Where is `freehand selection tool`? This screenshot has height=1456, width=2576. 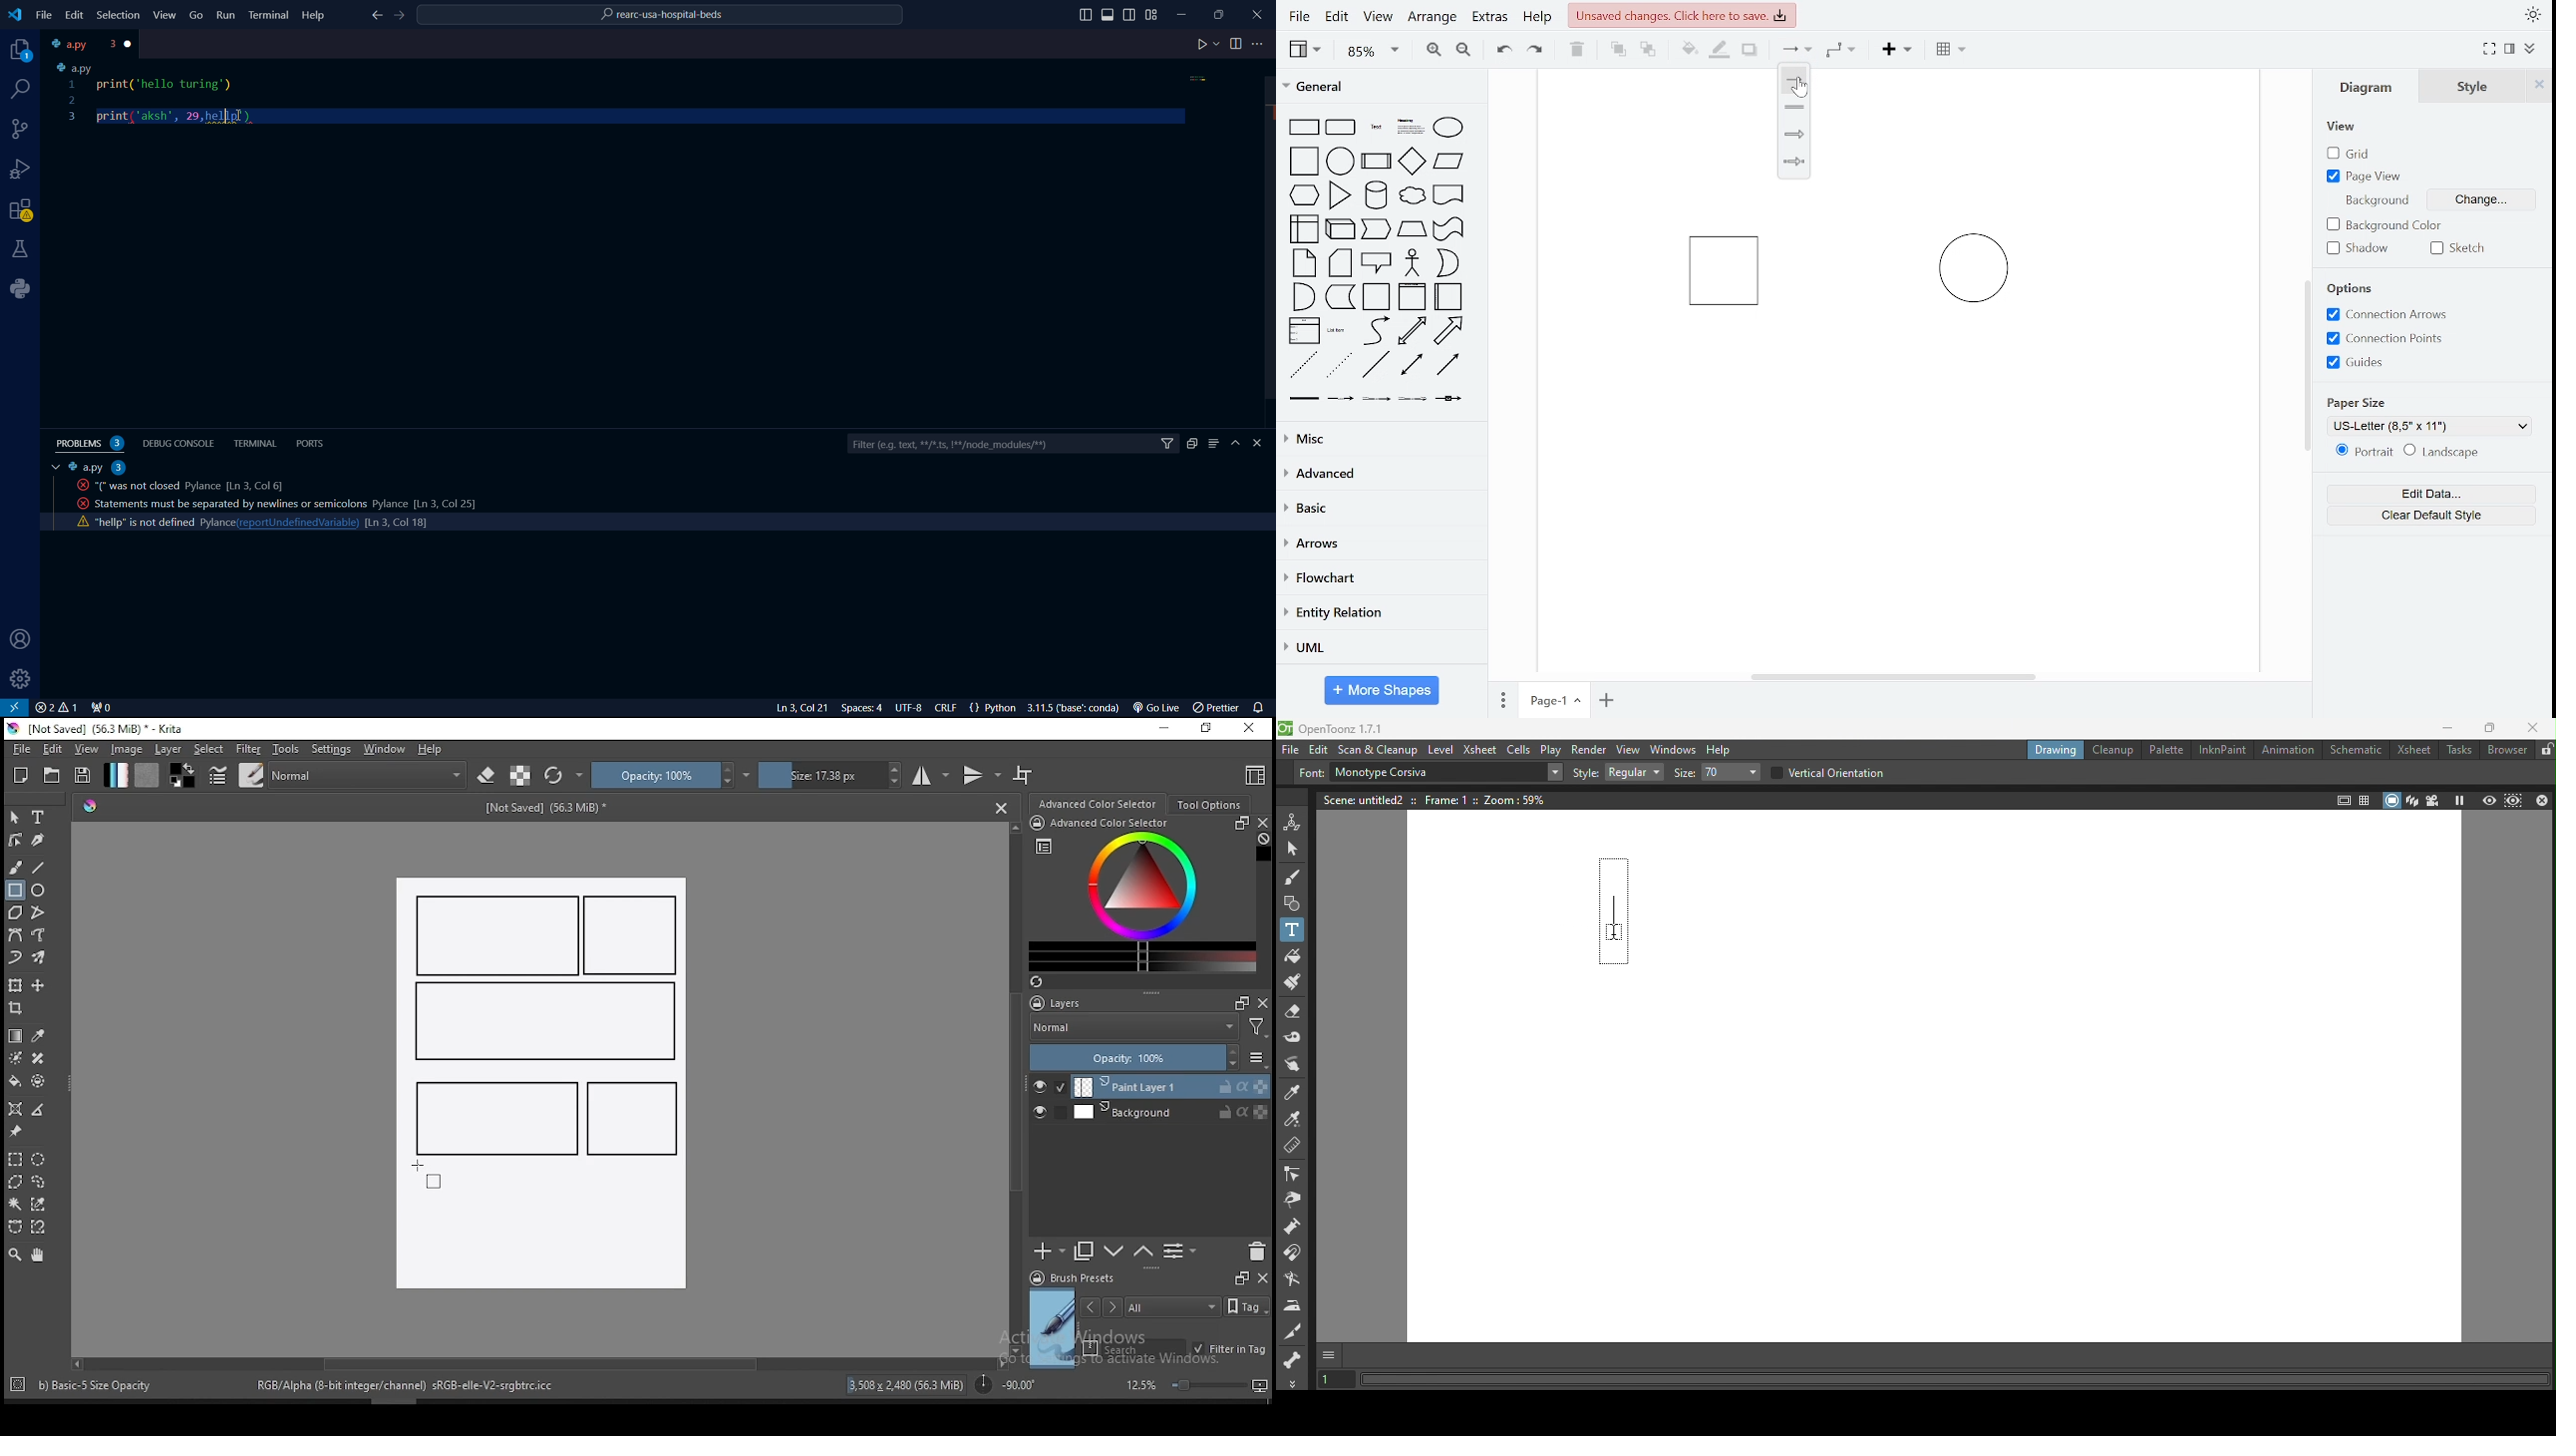
freehand selection tool is located at coordinates (39, 1182).